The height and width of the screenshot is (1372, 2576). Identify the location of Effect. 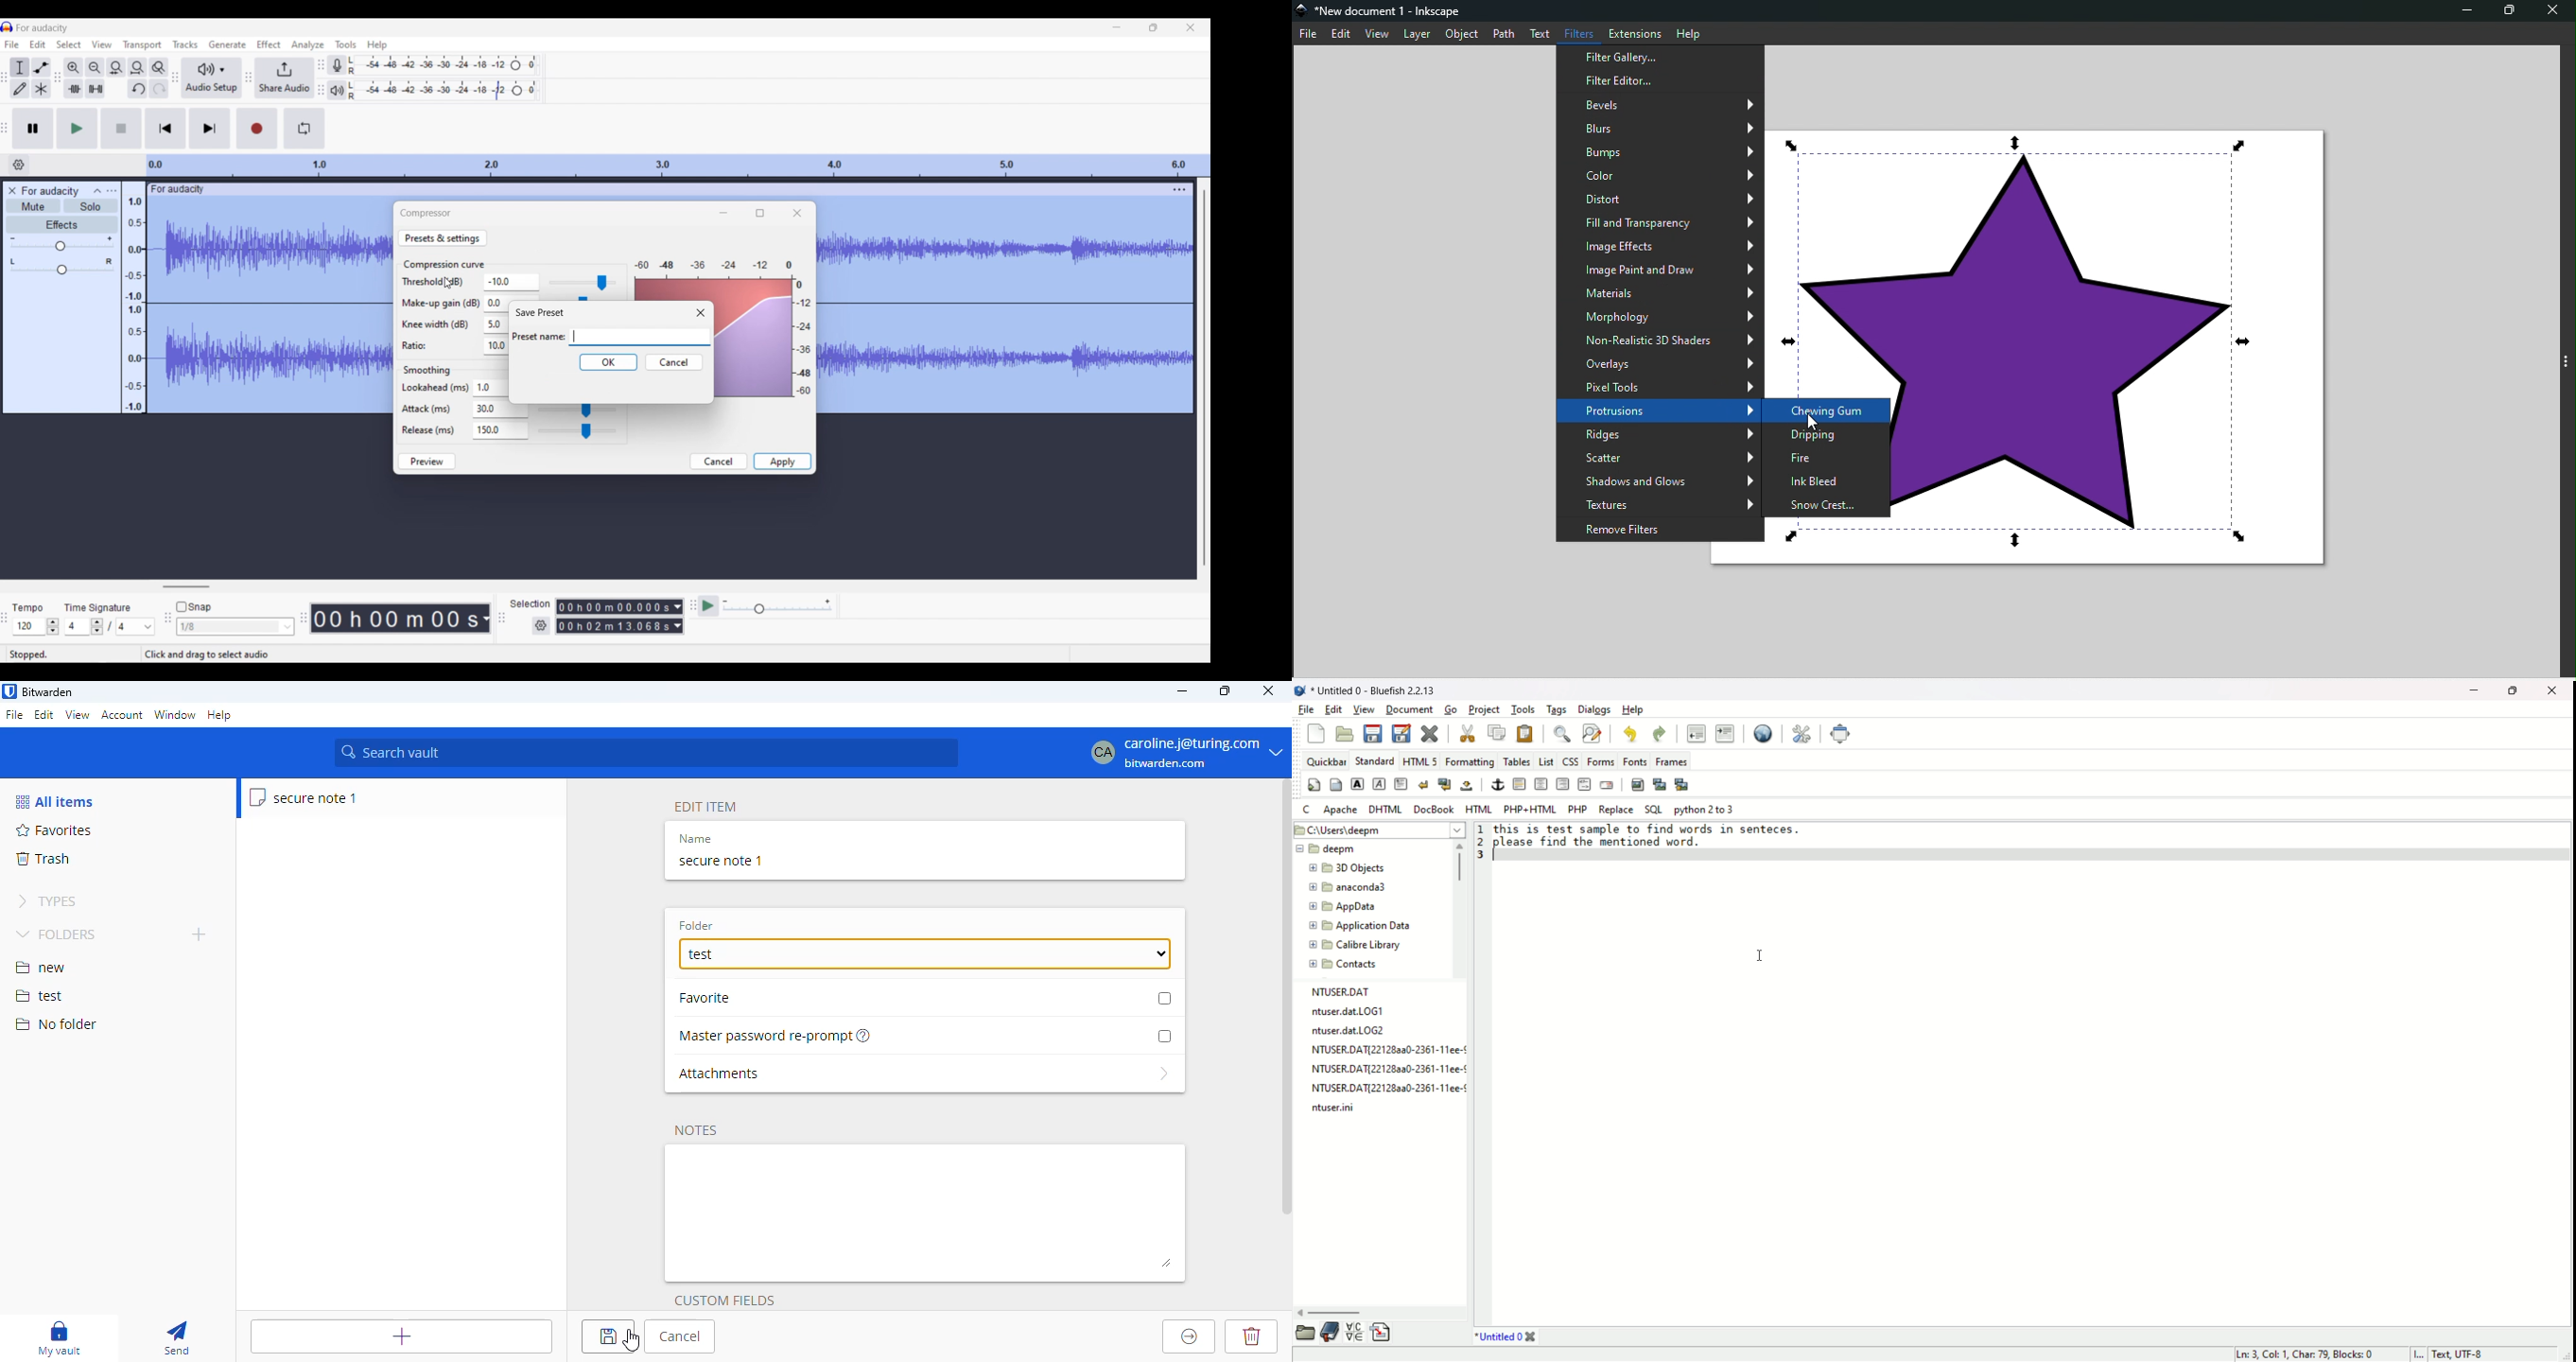
(269, 44).